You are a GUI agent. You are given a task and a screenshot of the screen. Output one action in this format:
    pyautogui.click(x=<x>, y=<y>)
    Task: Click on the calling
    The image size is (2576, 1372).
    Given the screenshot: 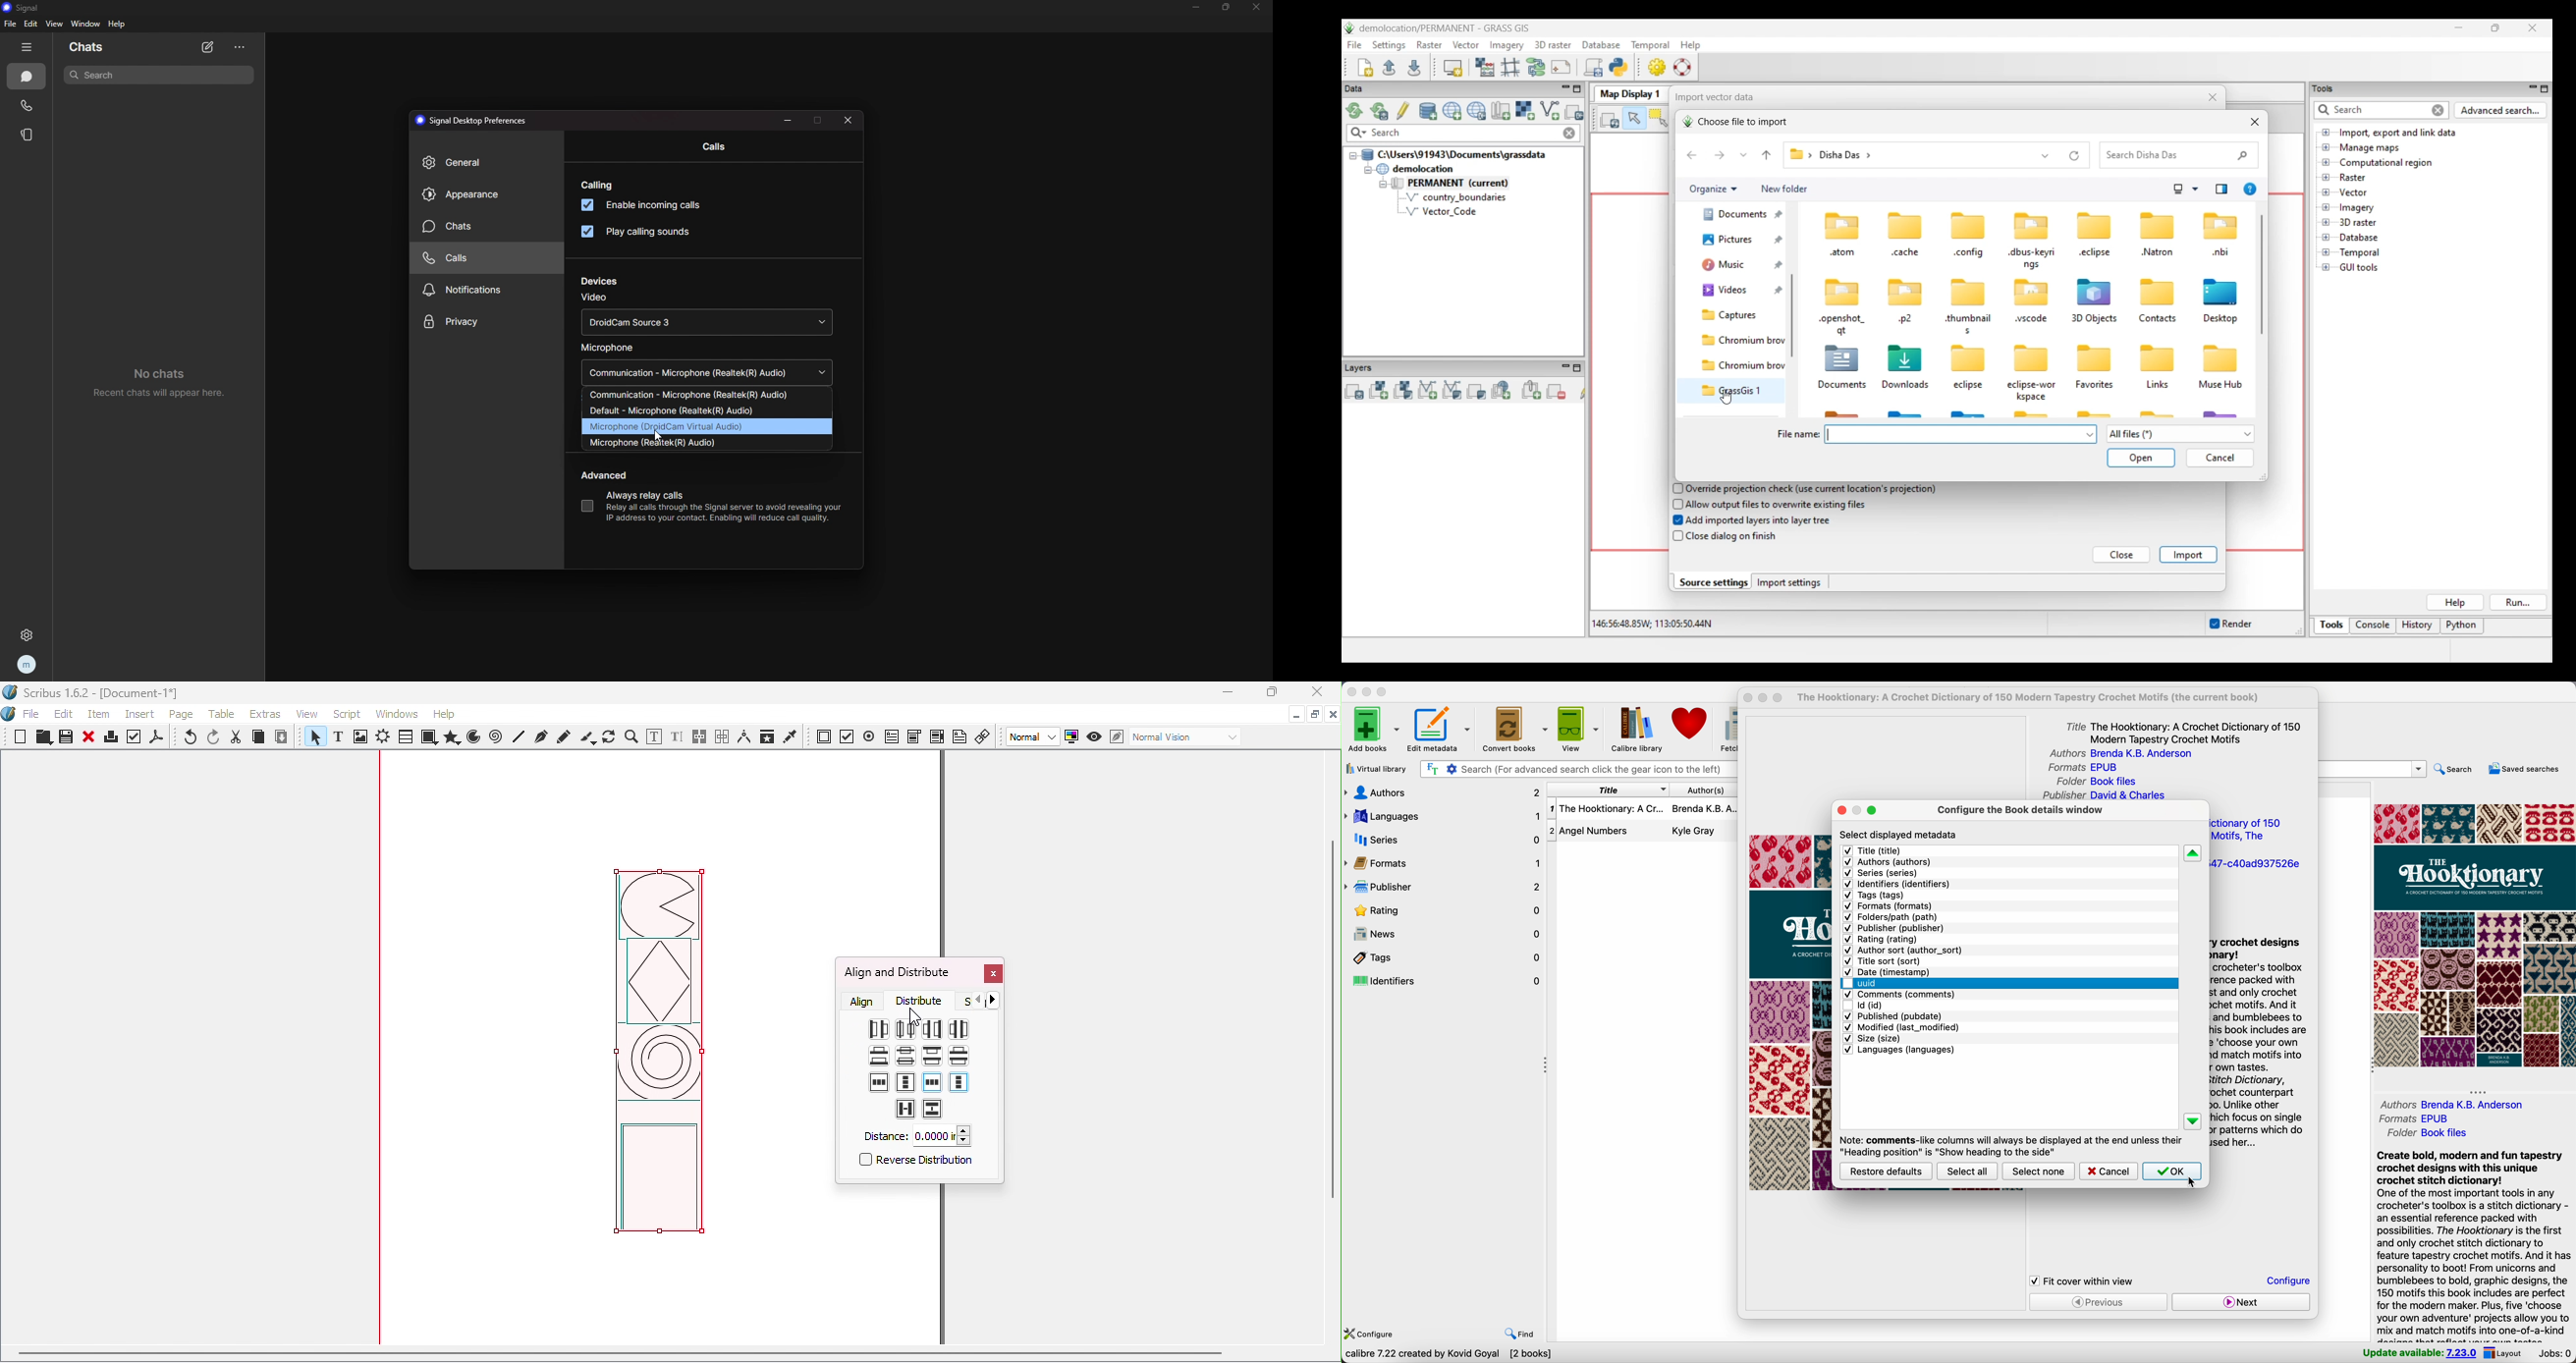 What is the action you would take?
    pyautogui.click(x=600, y=185)
    